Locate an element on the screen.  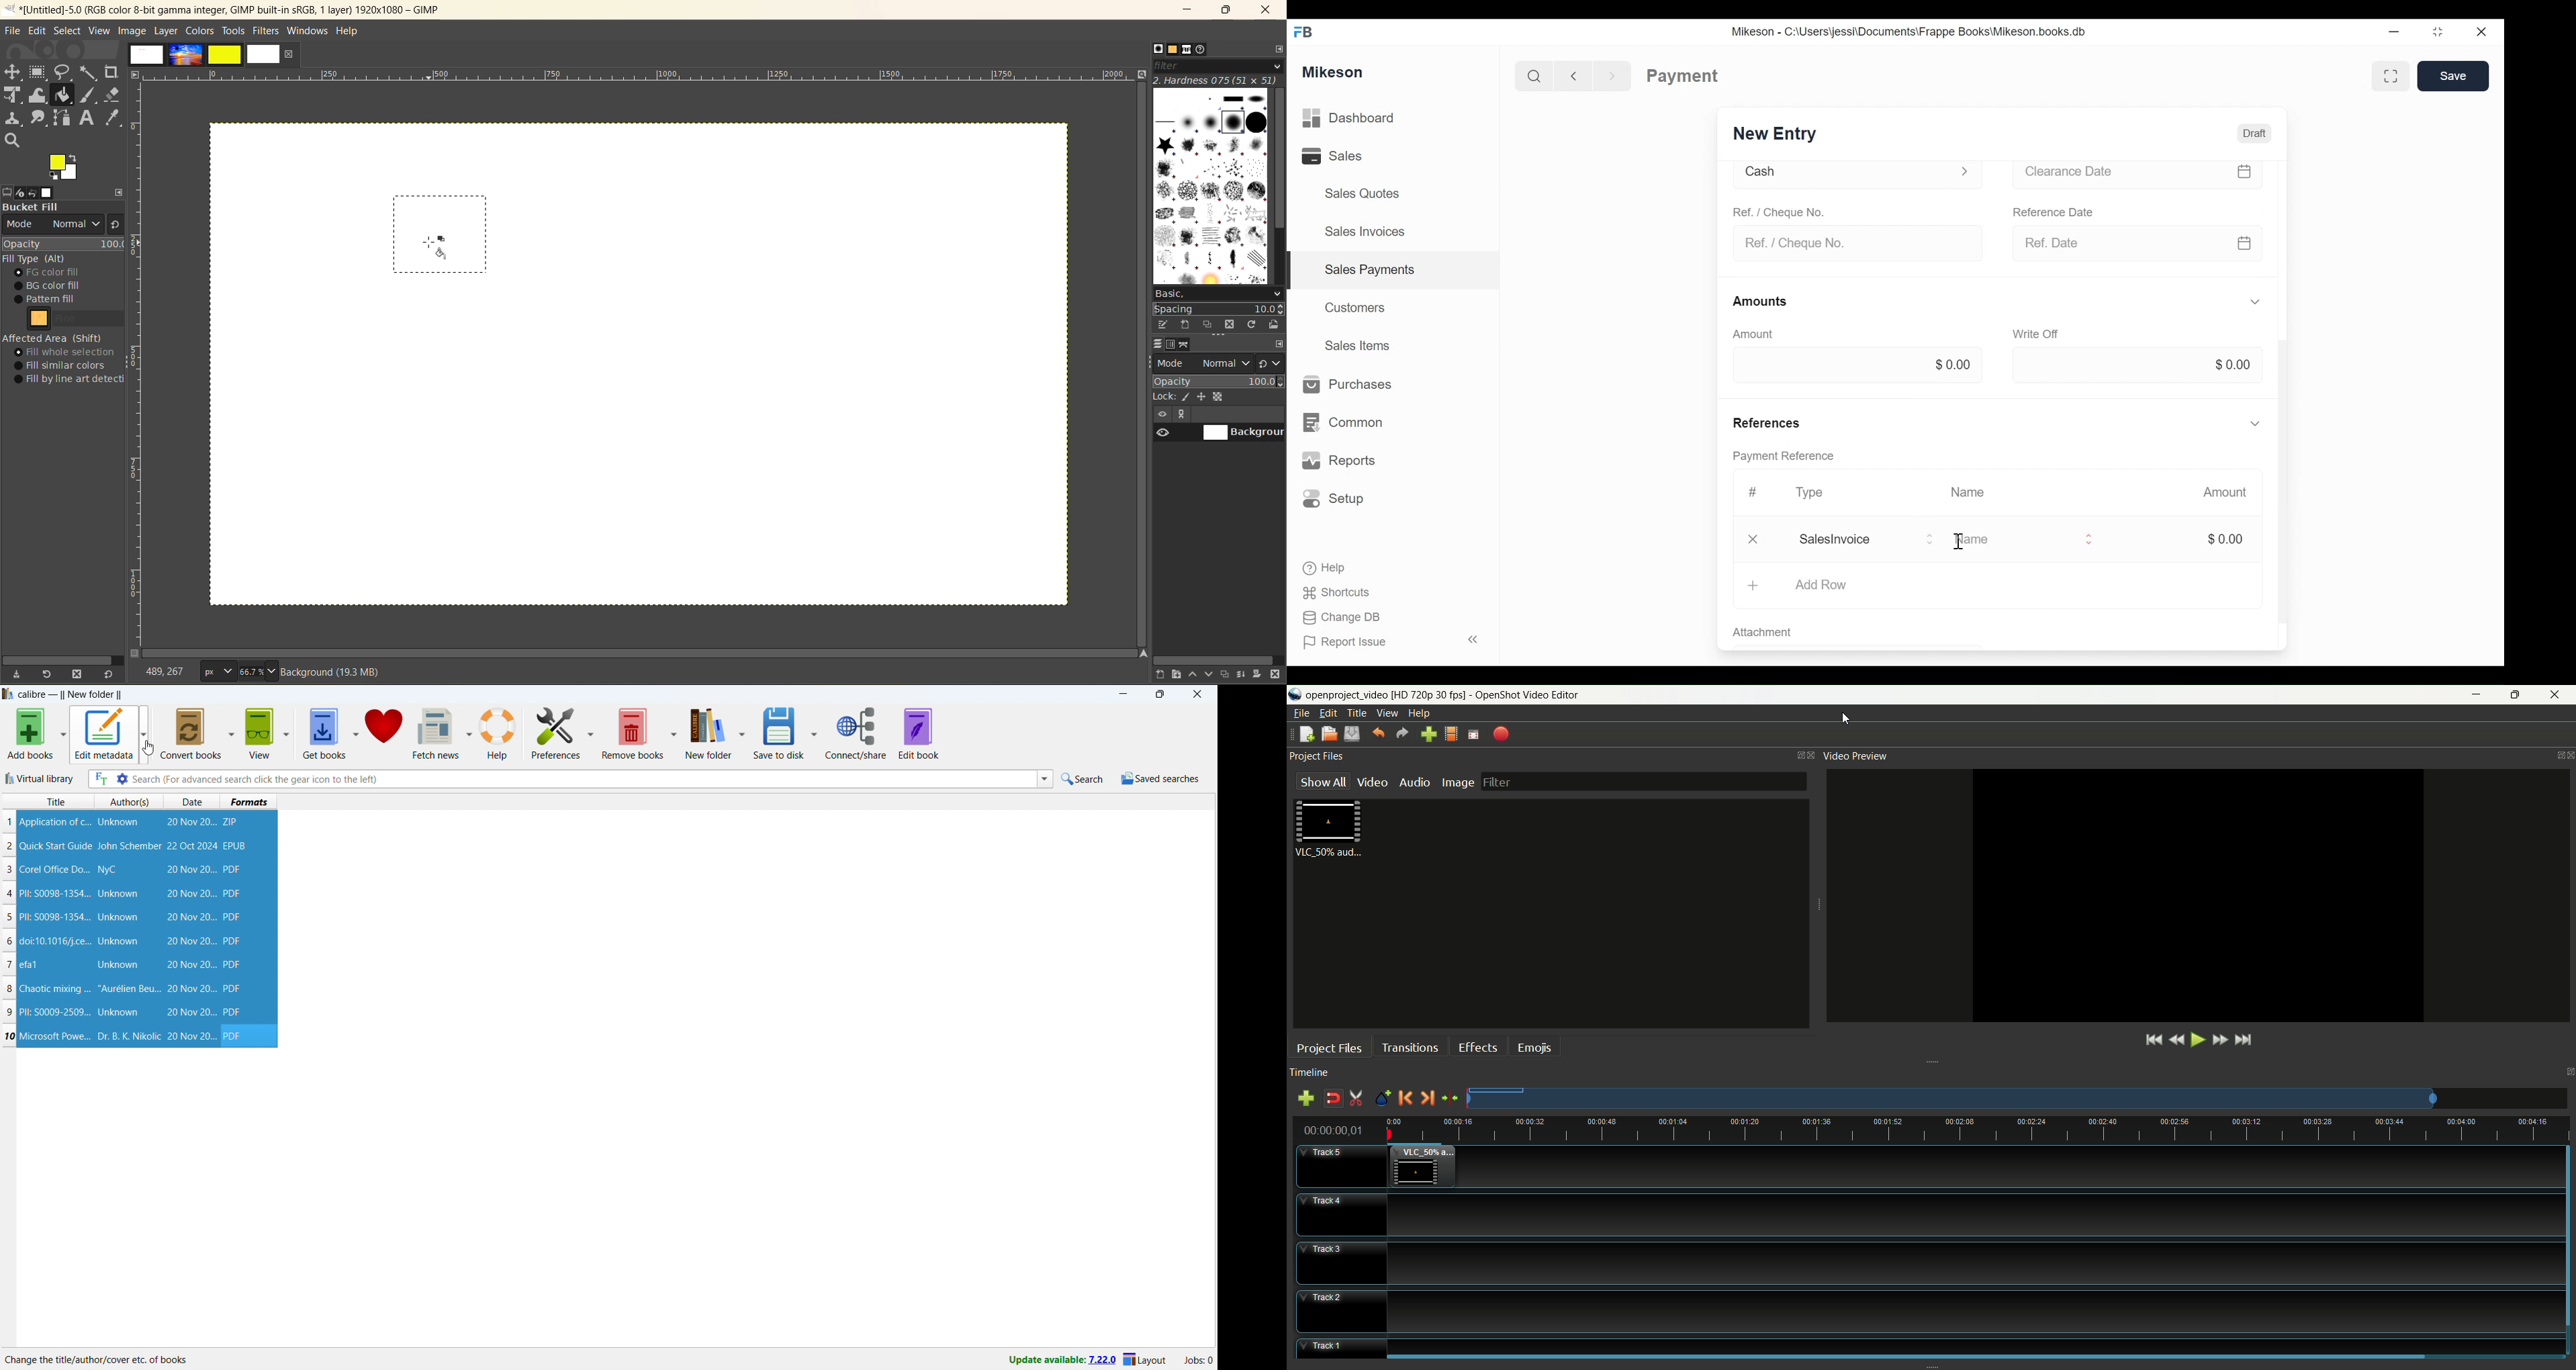
play is located at coordinates (2195, 1041).